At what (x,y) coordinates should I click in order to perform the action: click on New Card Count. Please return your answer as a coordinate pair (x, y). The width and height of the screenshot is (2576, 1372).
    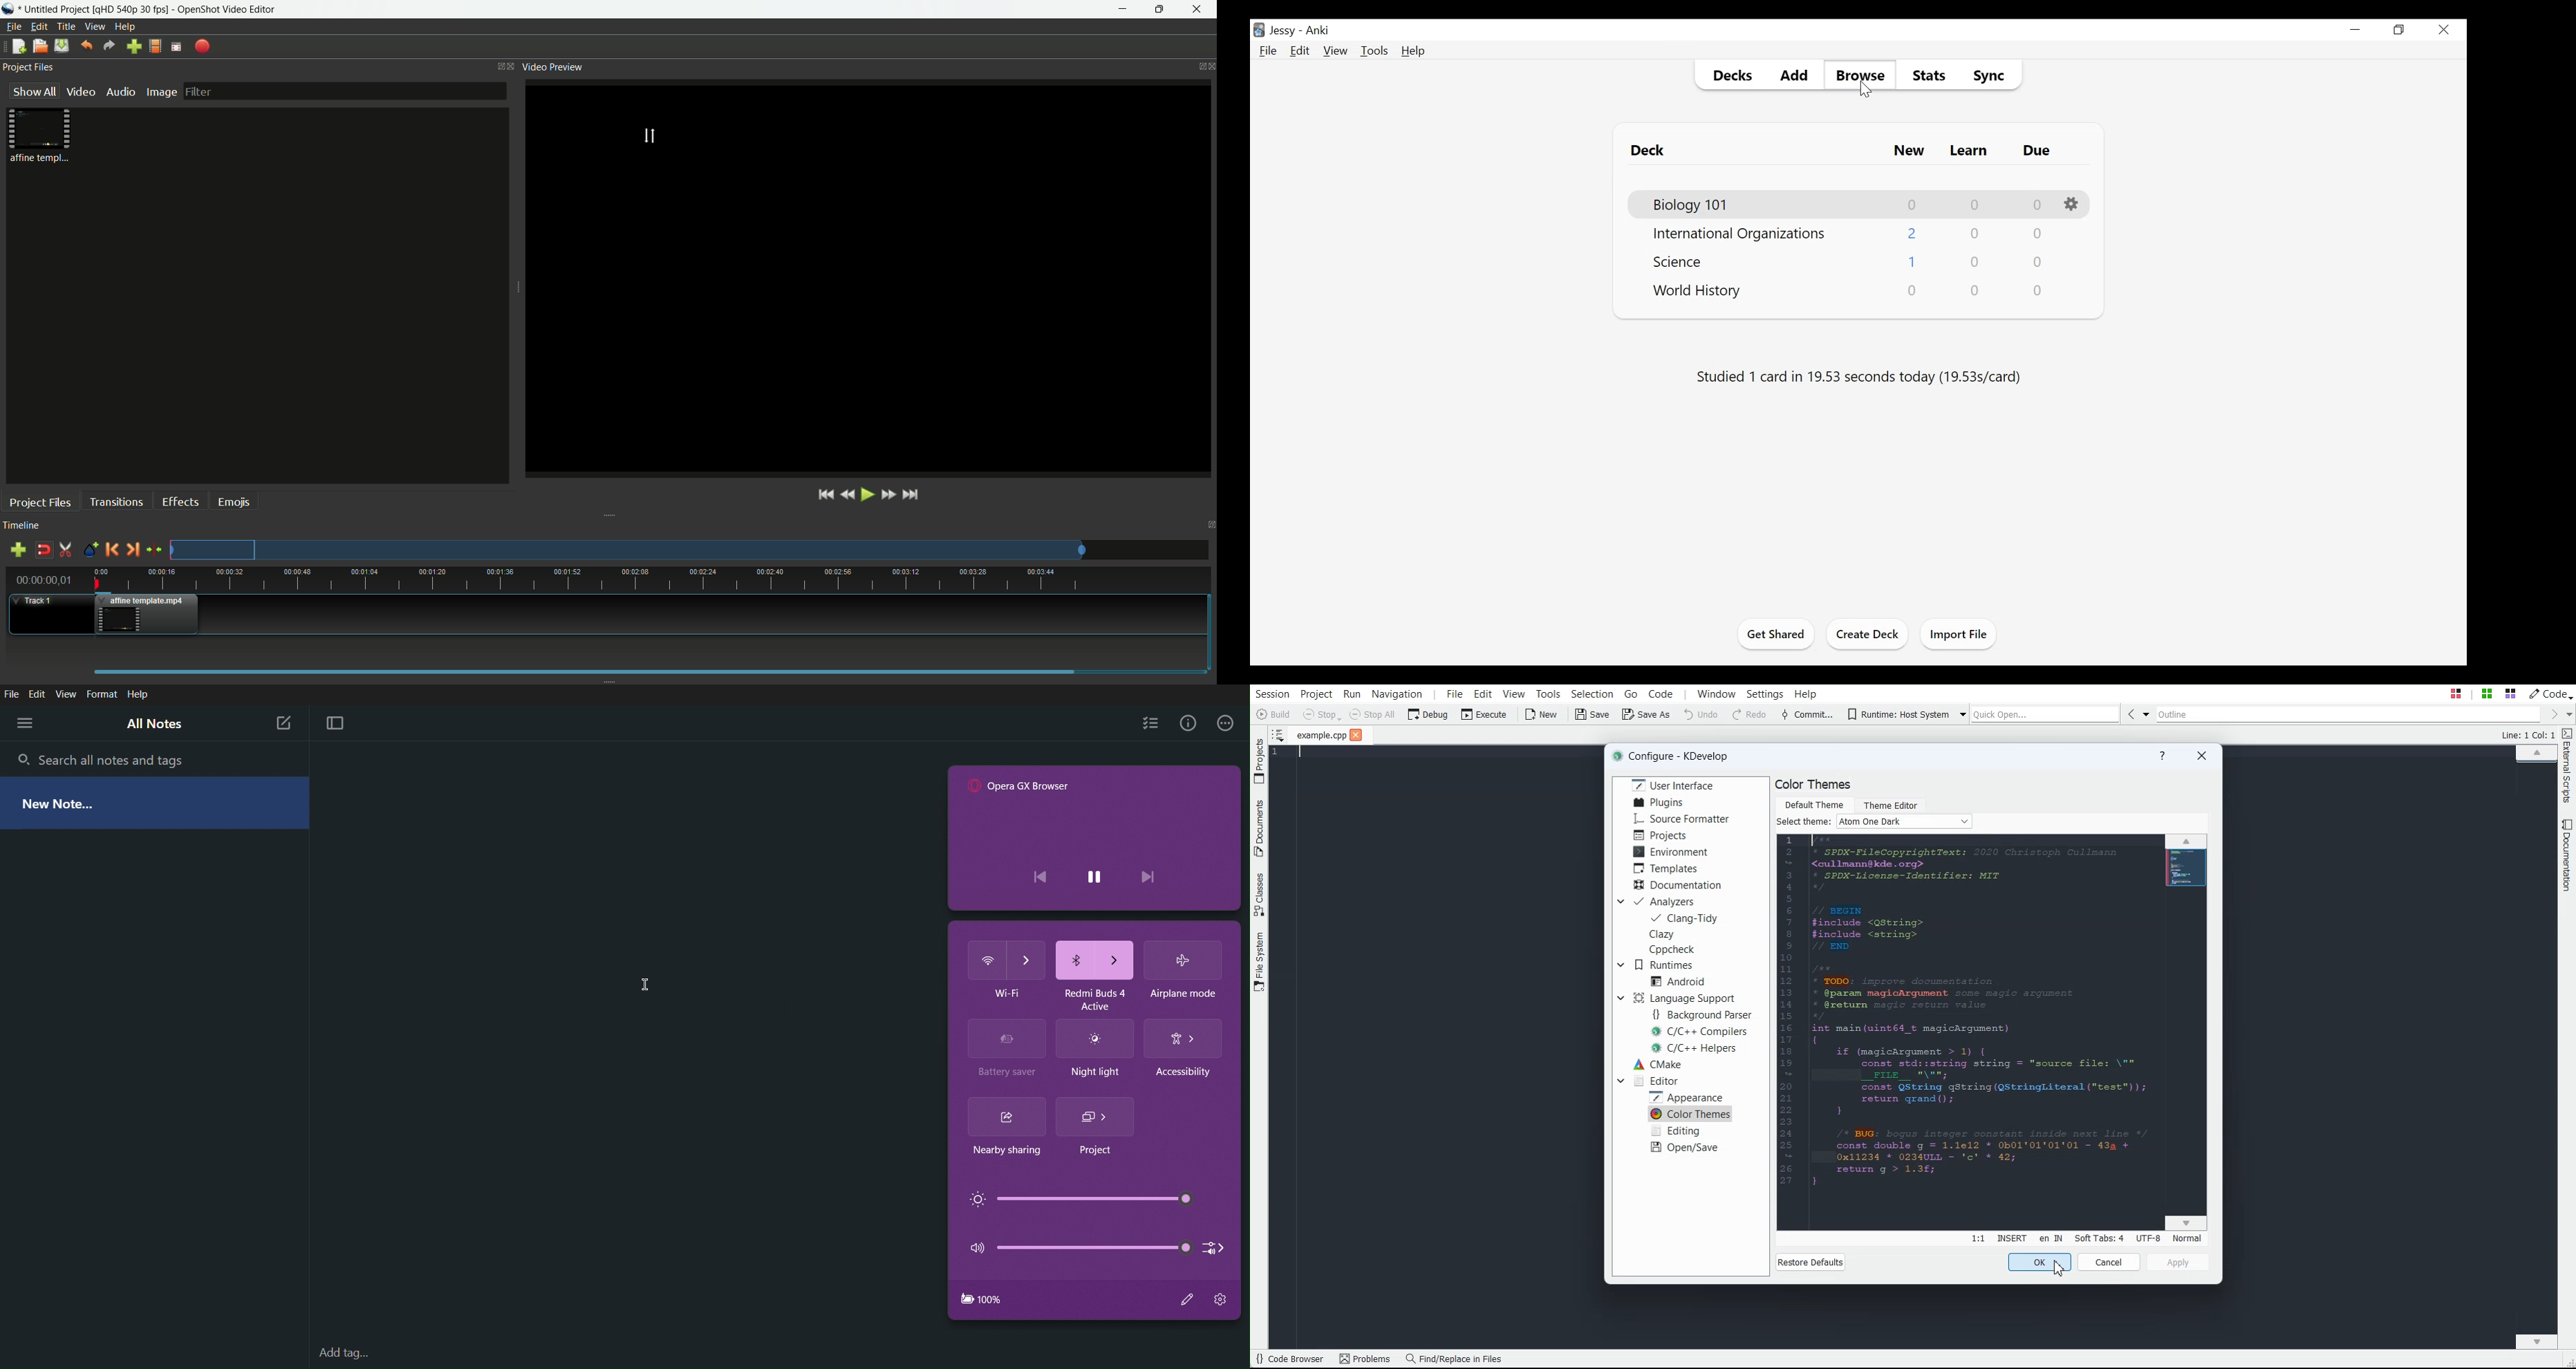
    Looking at the image, I should click on (1910, 262).